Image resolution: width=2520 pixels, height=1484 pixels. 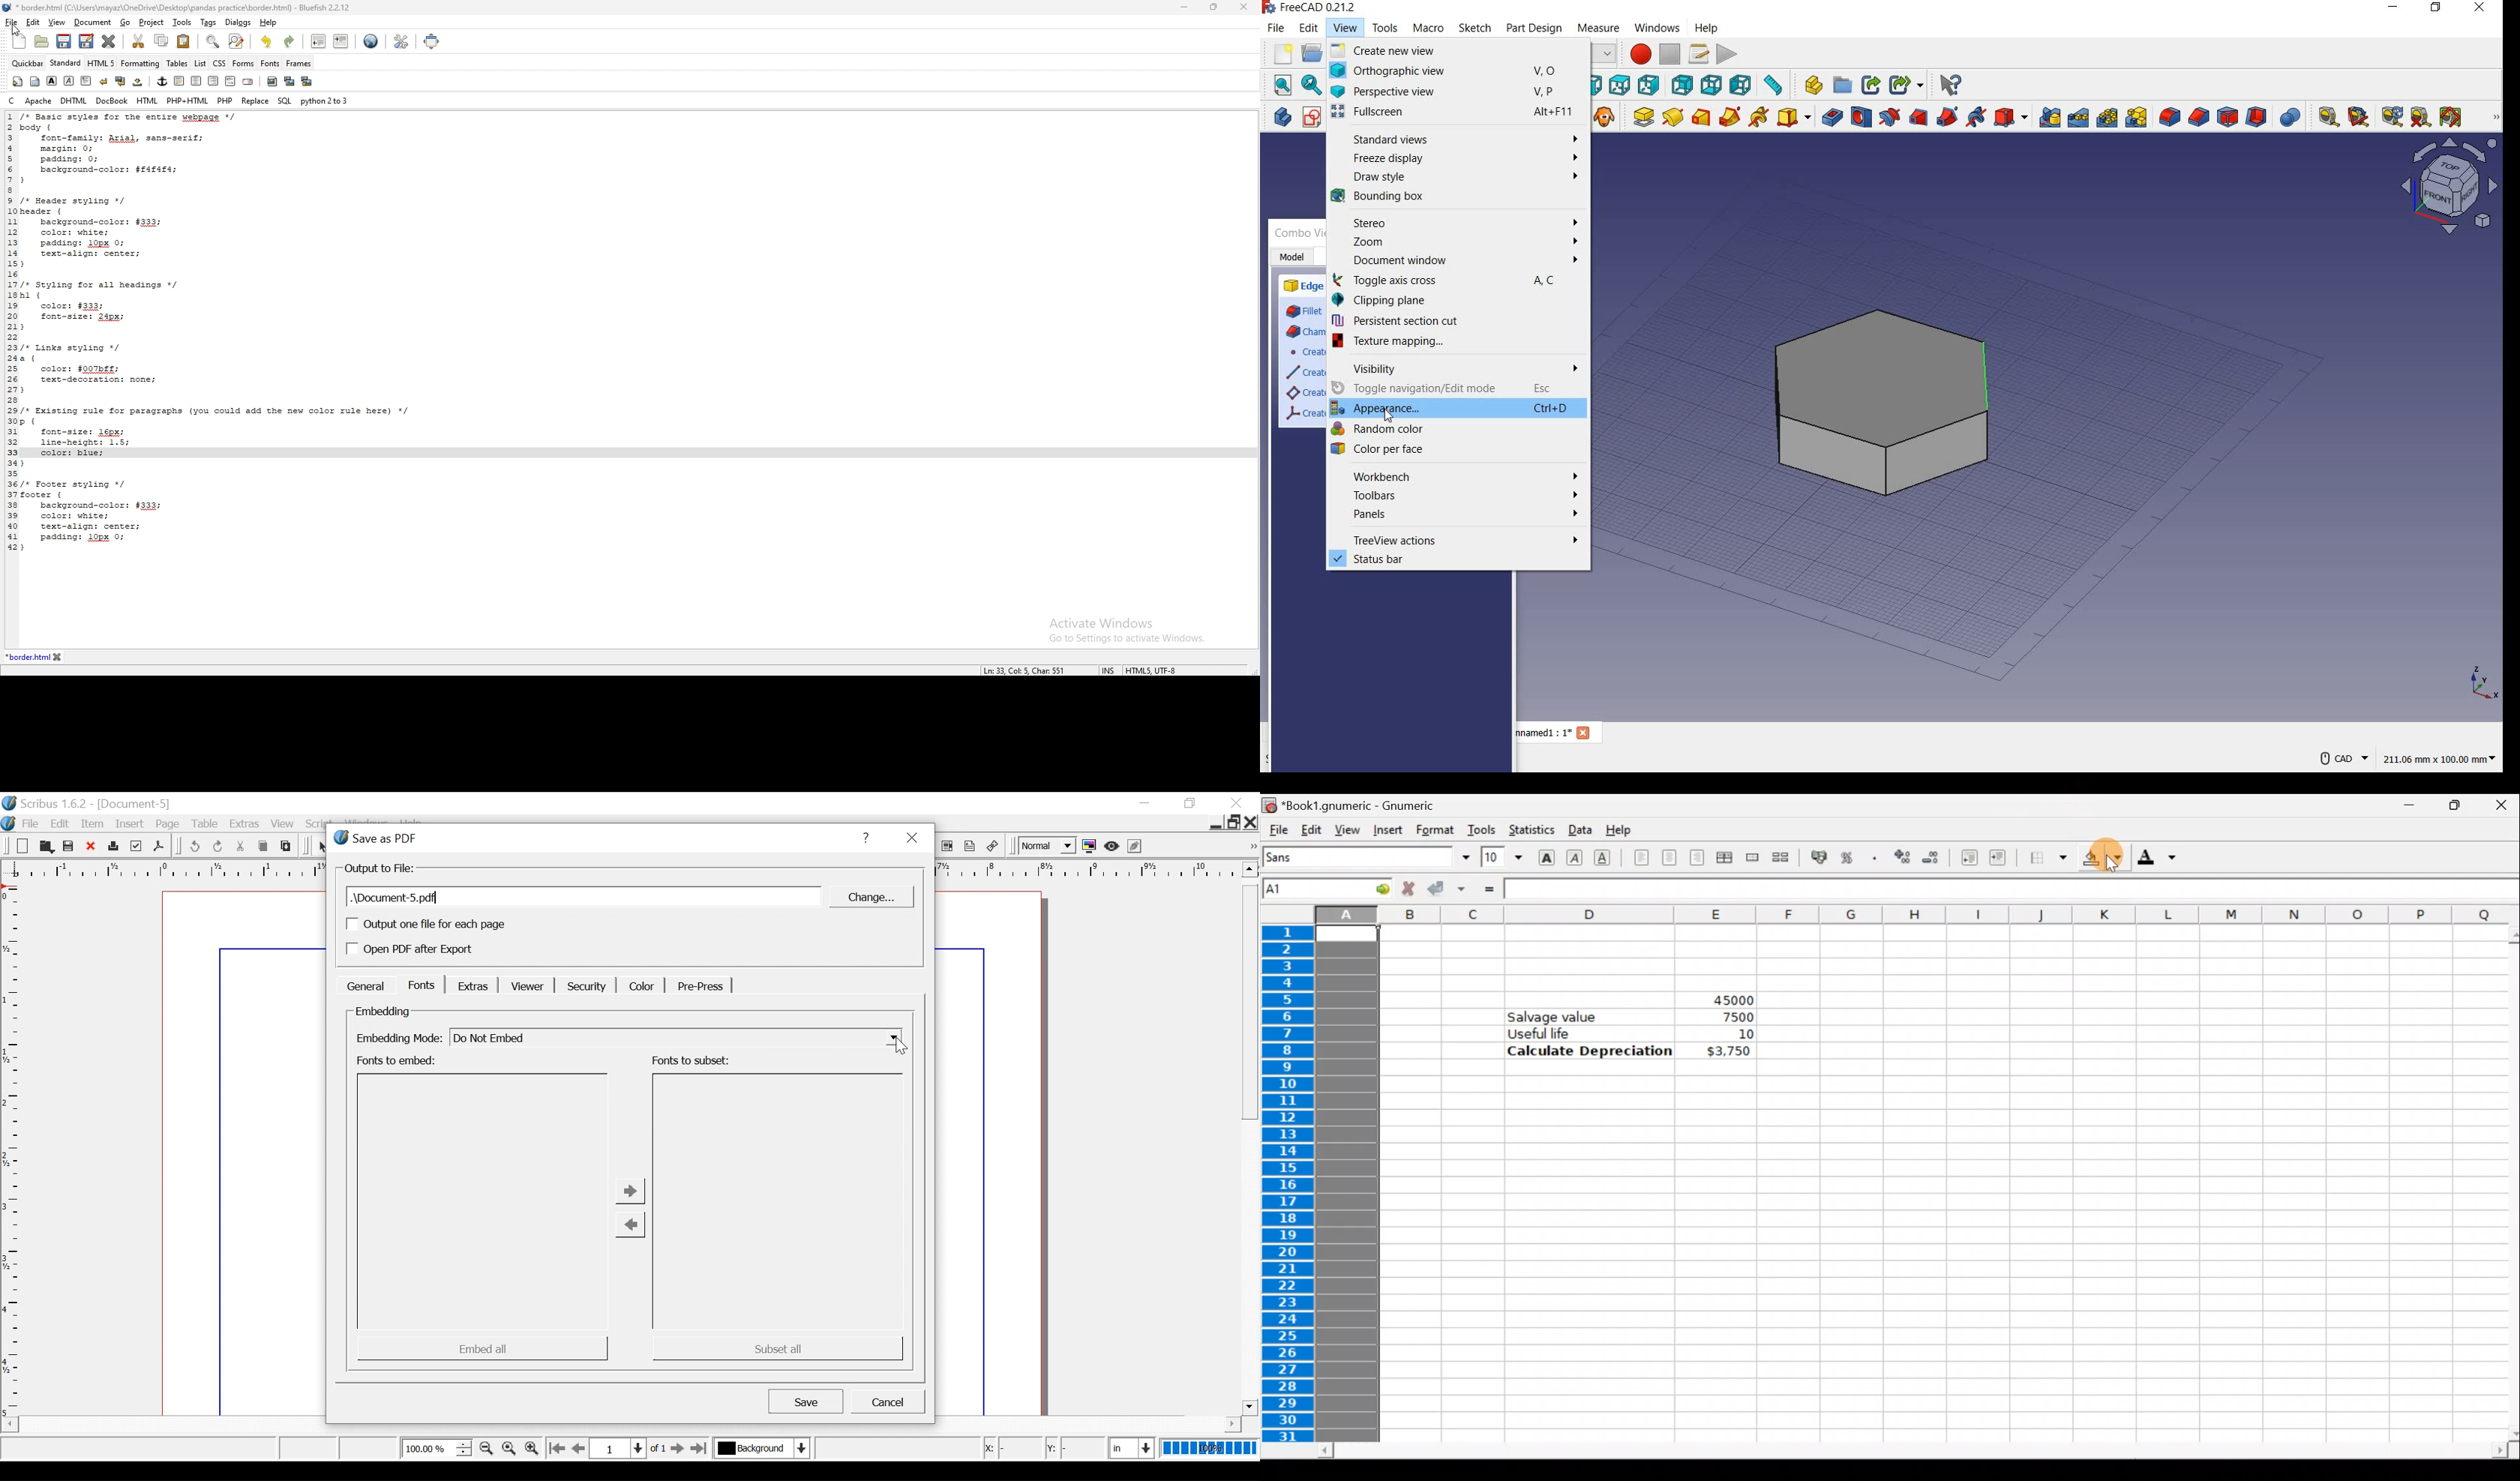 I want to click on preview in browser, so click(x=371, y=41).